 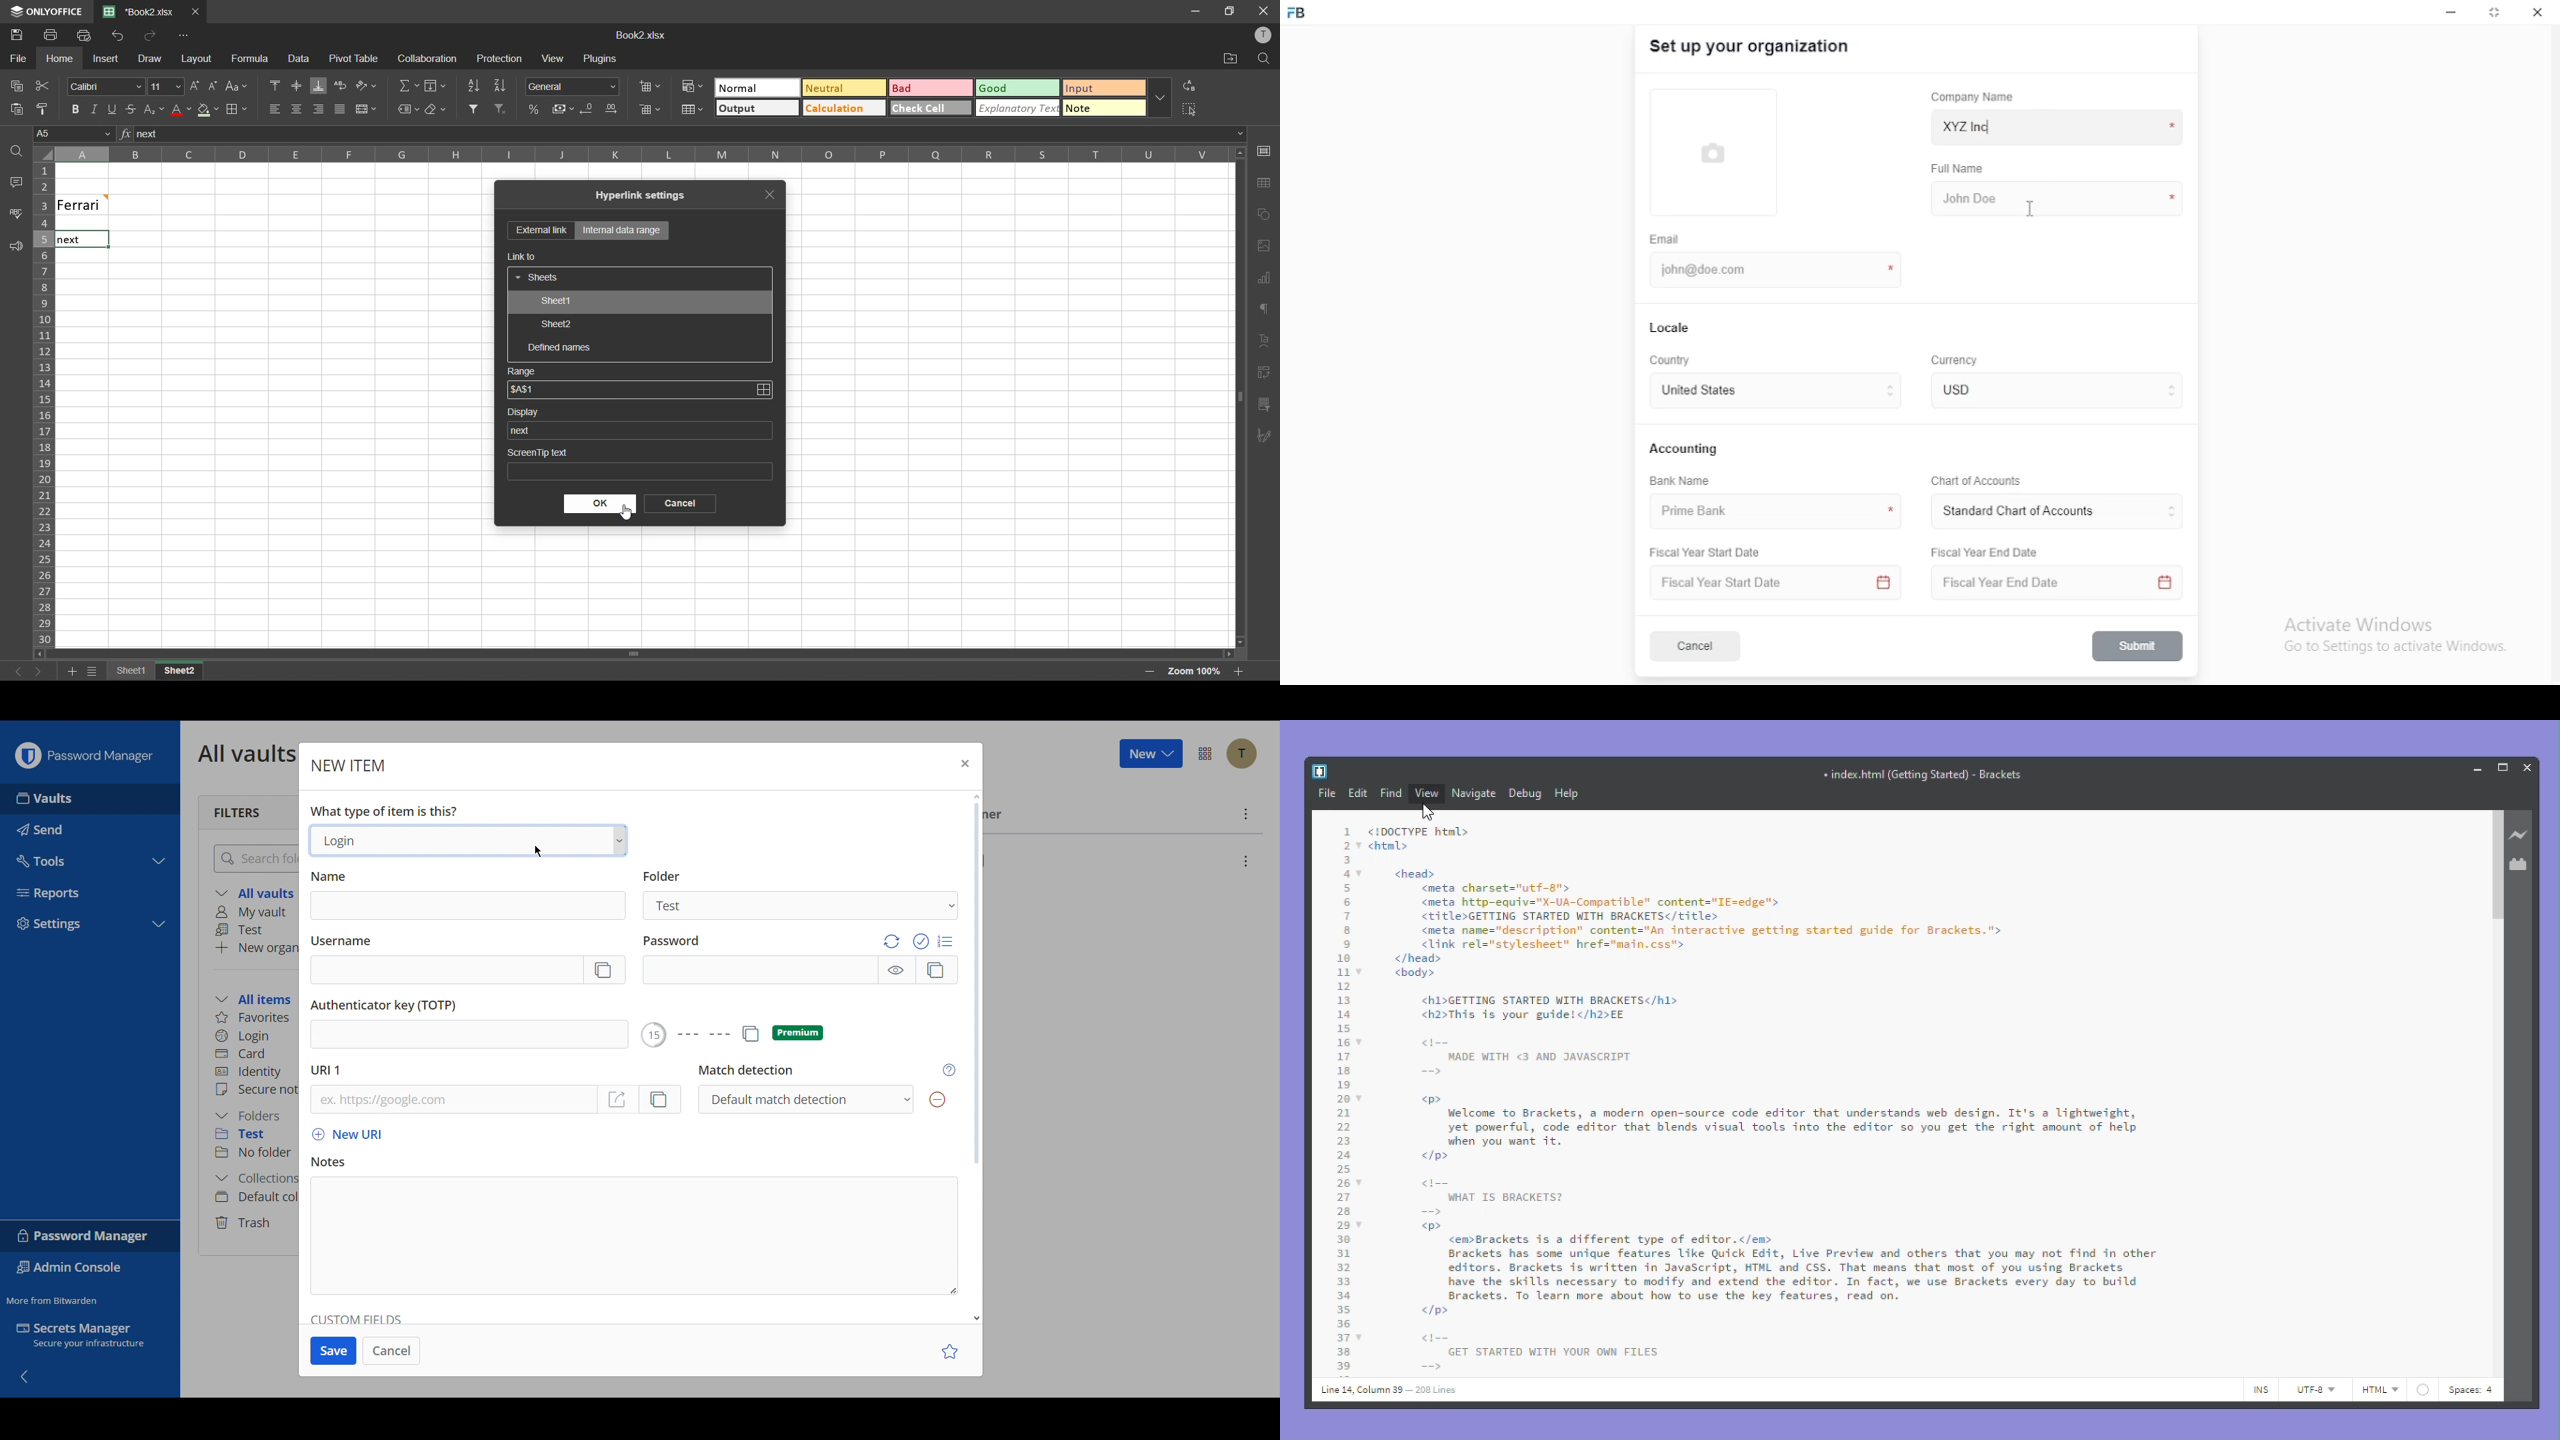 What do you see at coordinates (1703, 512) in the screenshot?
I see `prime bank` at bounding box center [1703, 512].